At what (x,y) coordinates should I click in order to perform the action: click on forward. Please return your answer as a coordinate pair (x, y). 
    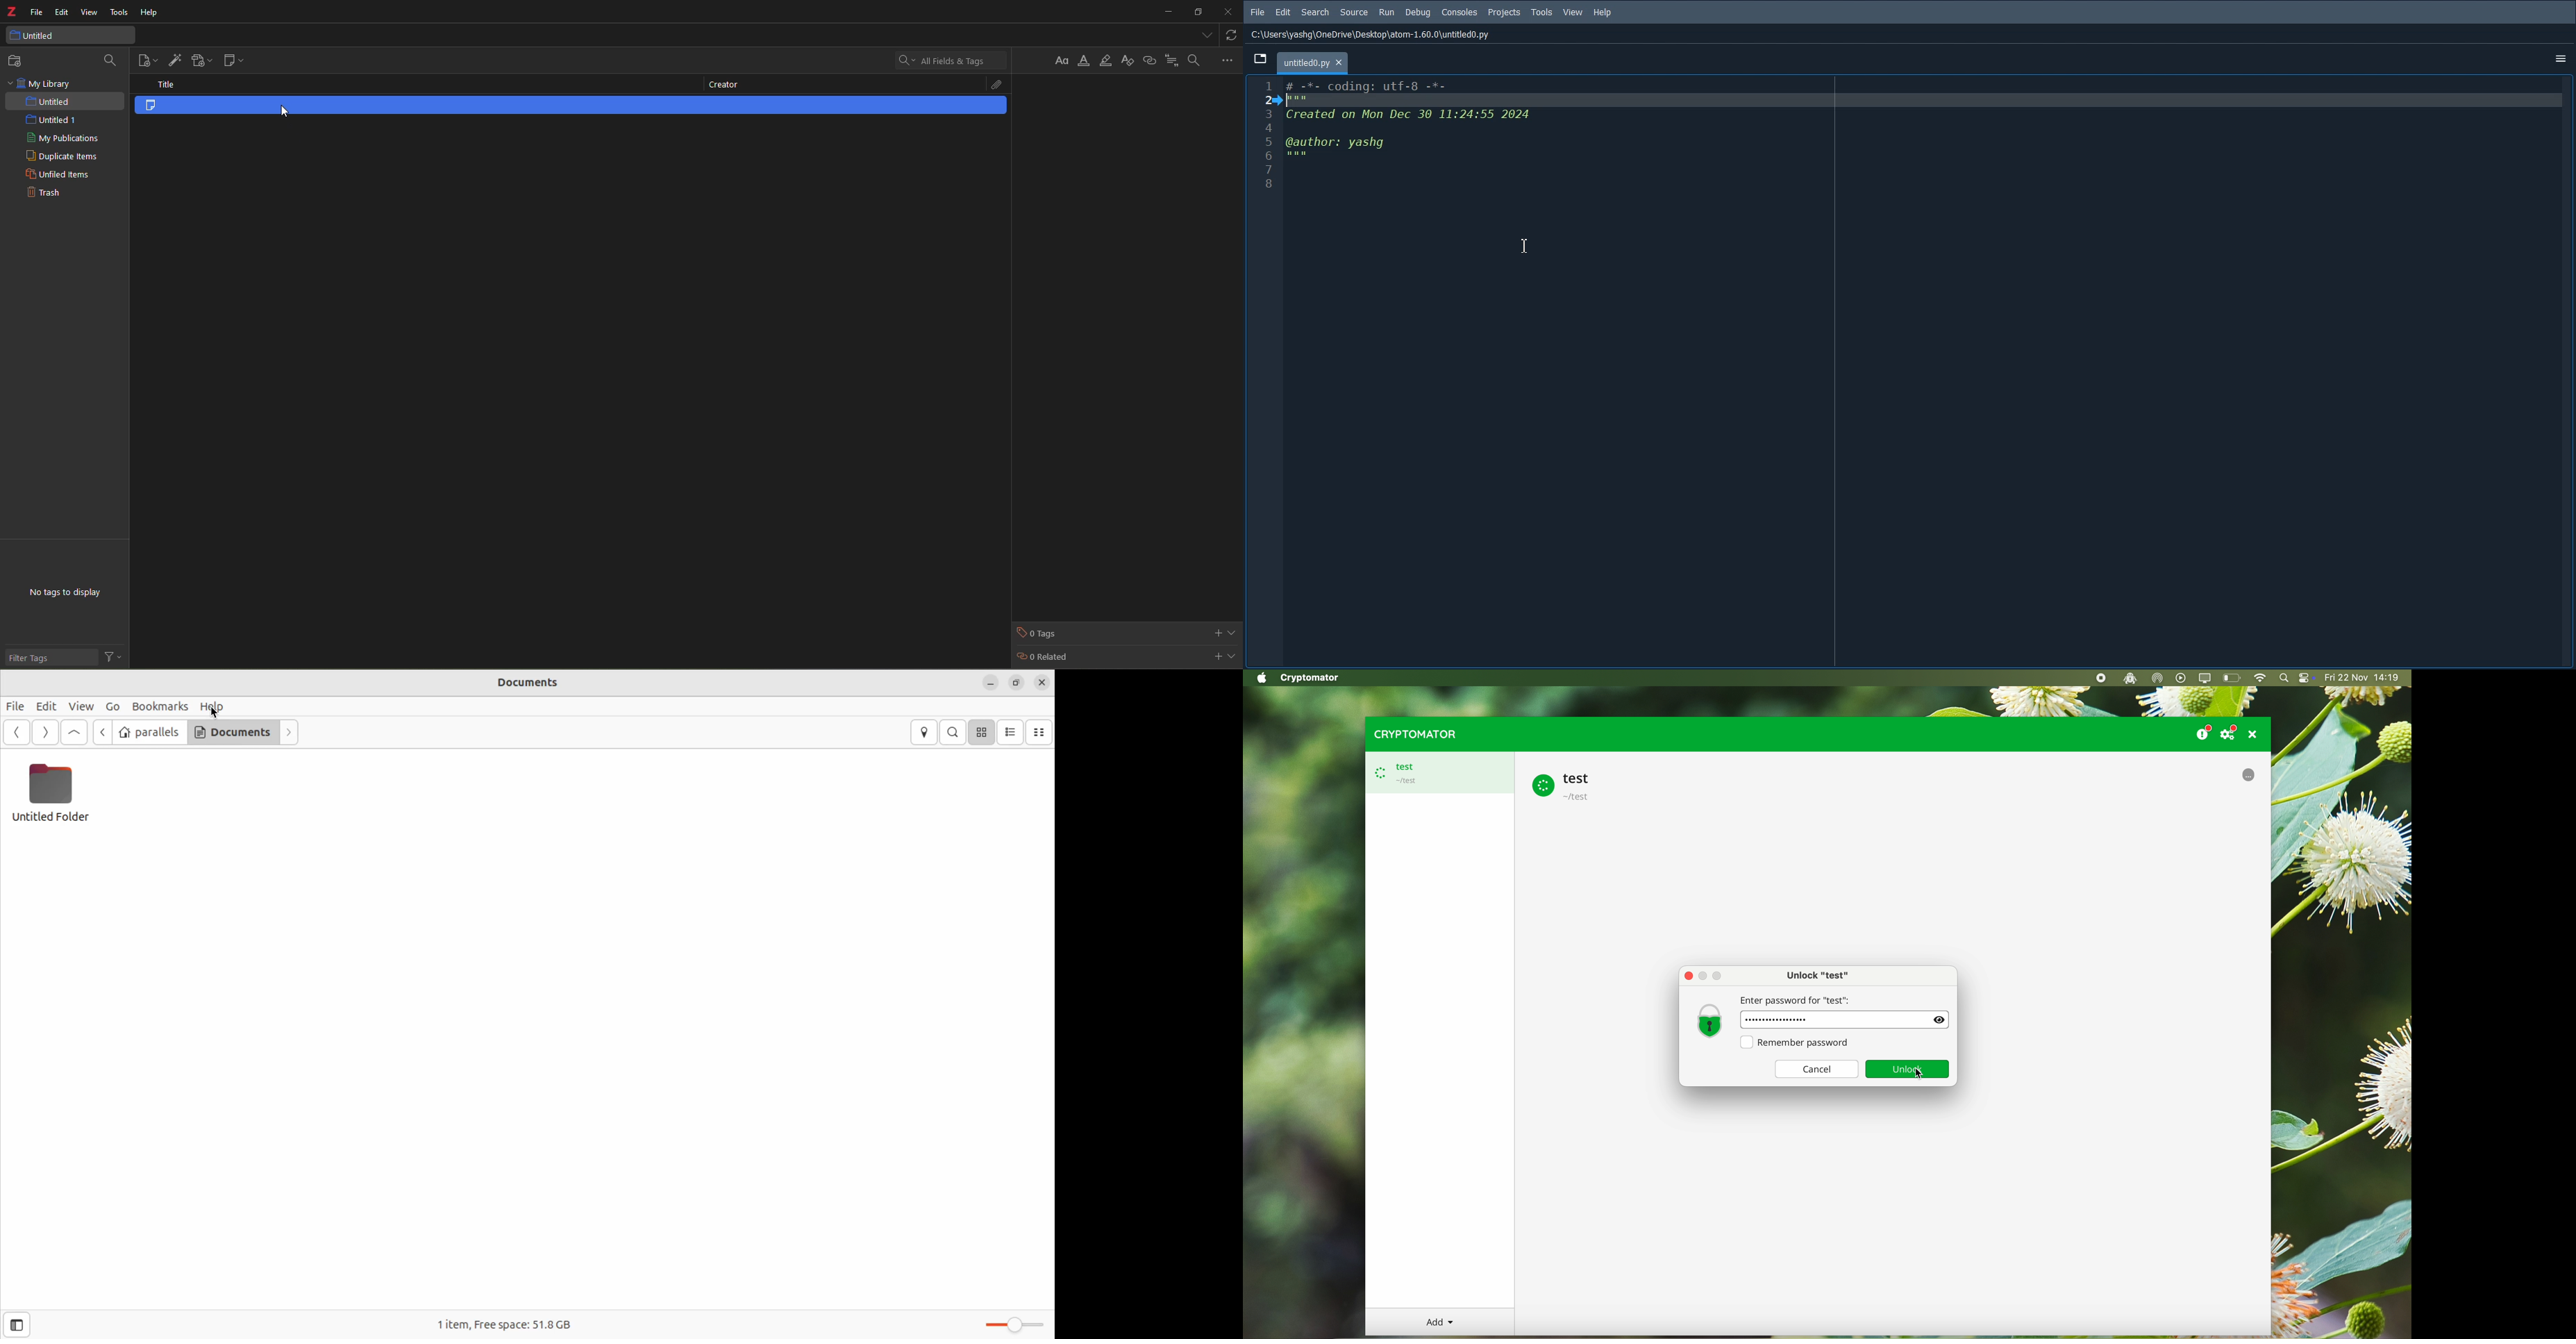
    Looking at the image, I should click on (43, 732).